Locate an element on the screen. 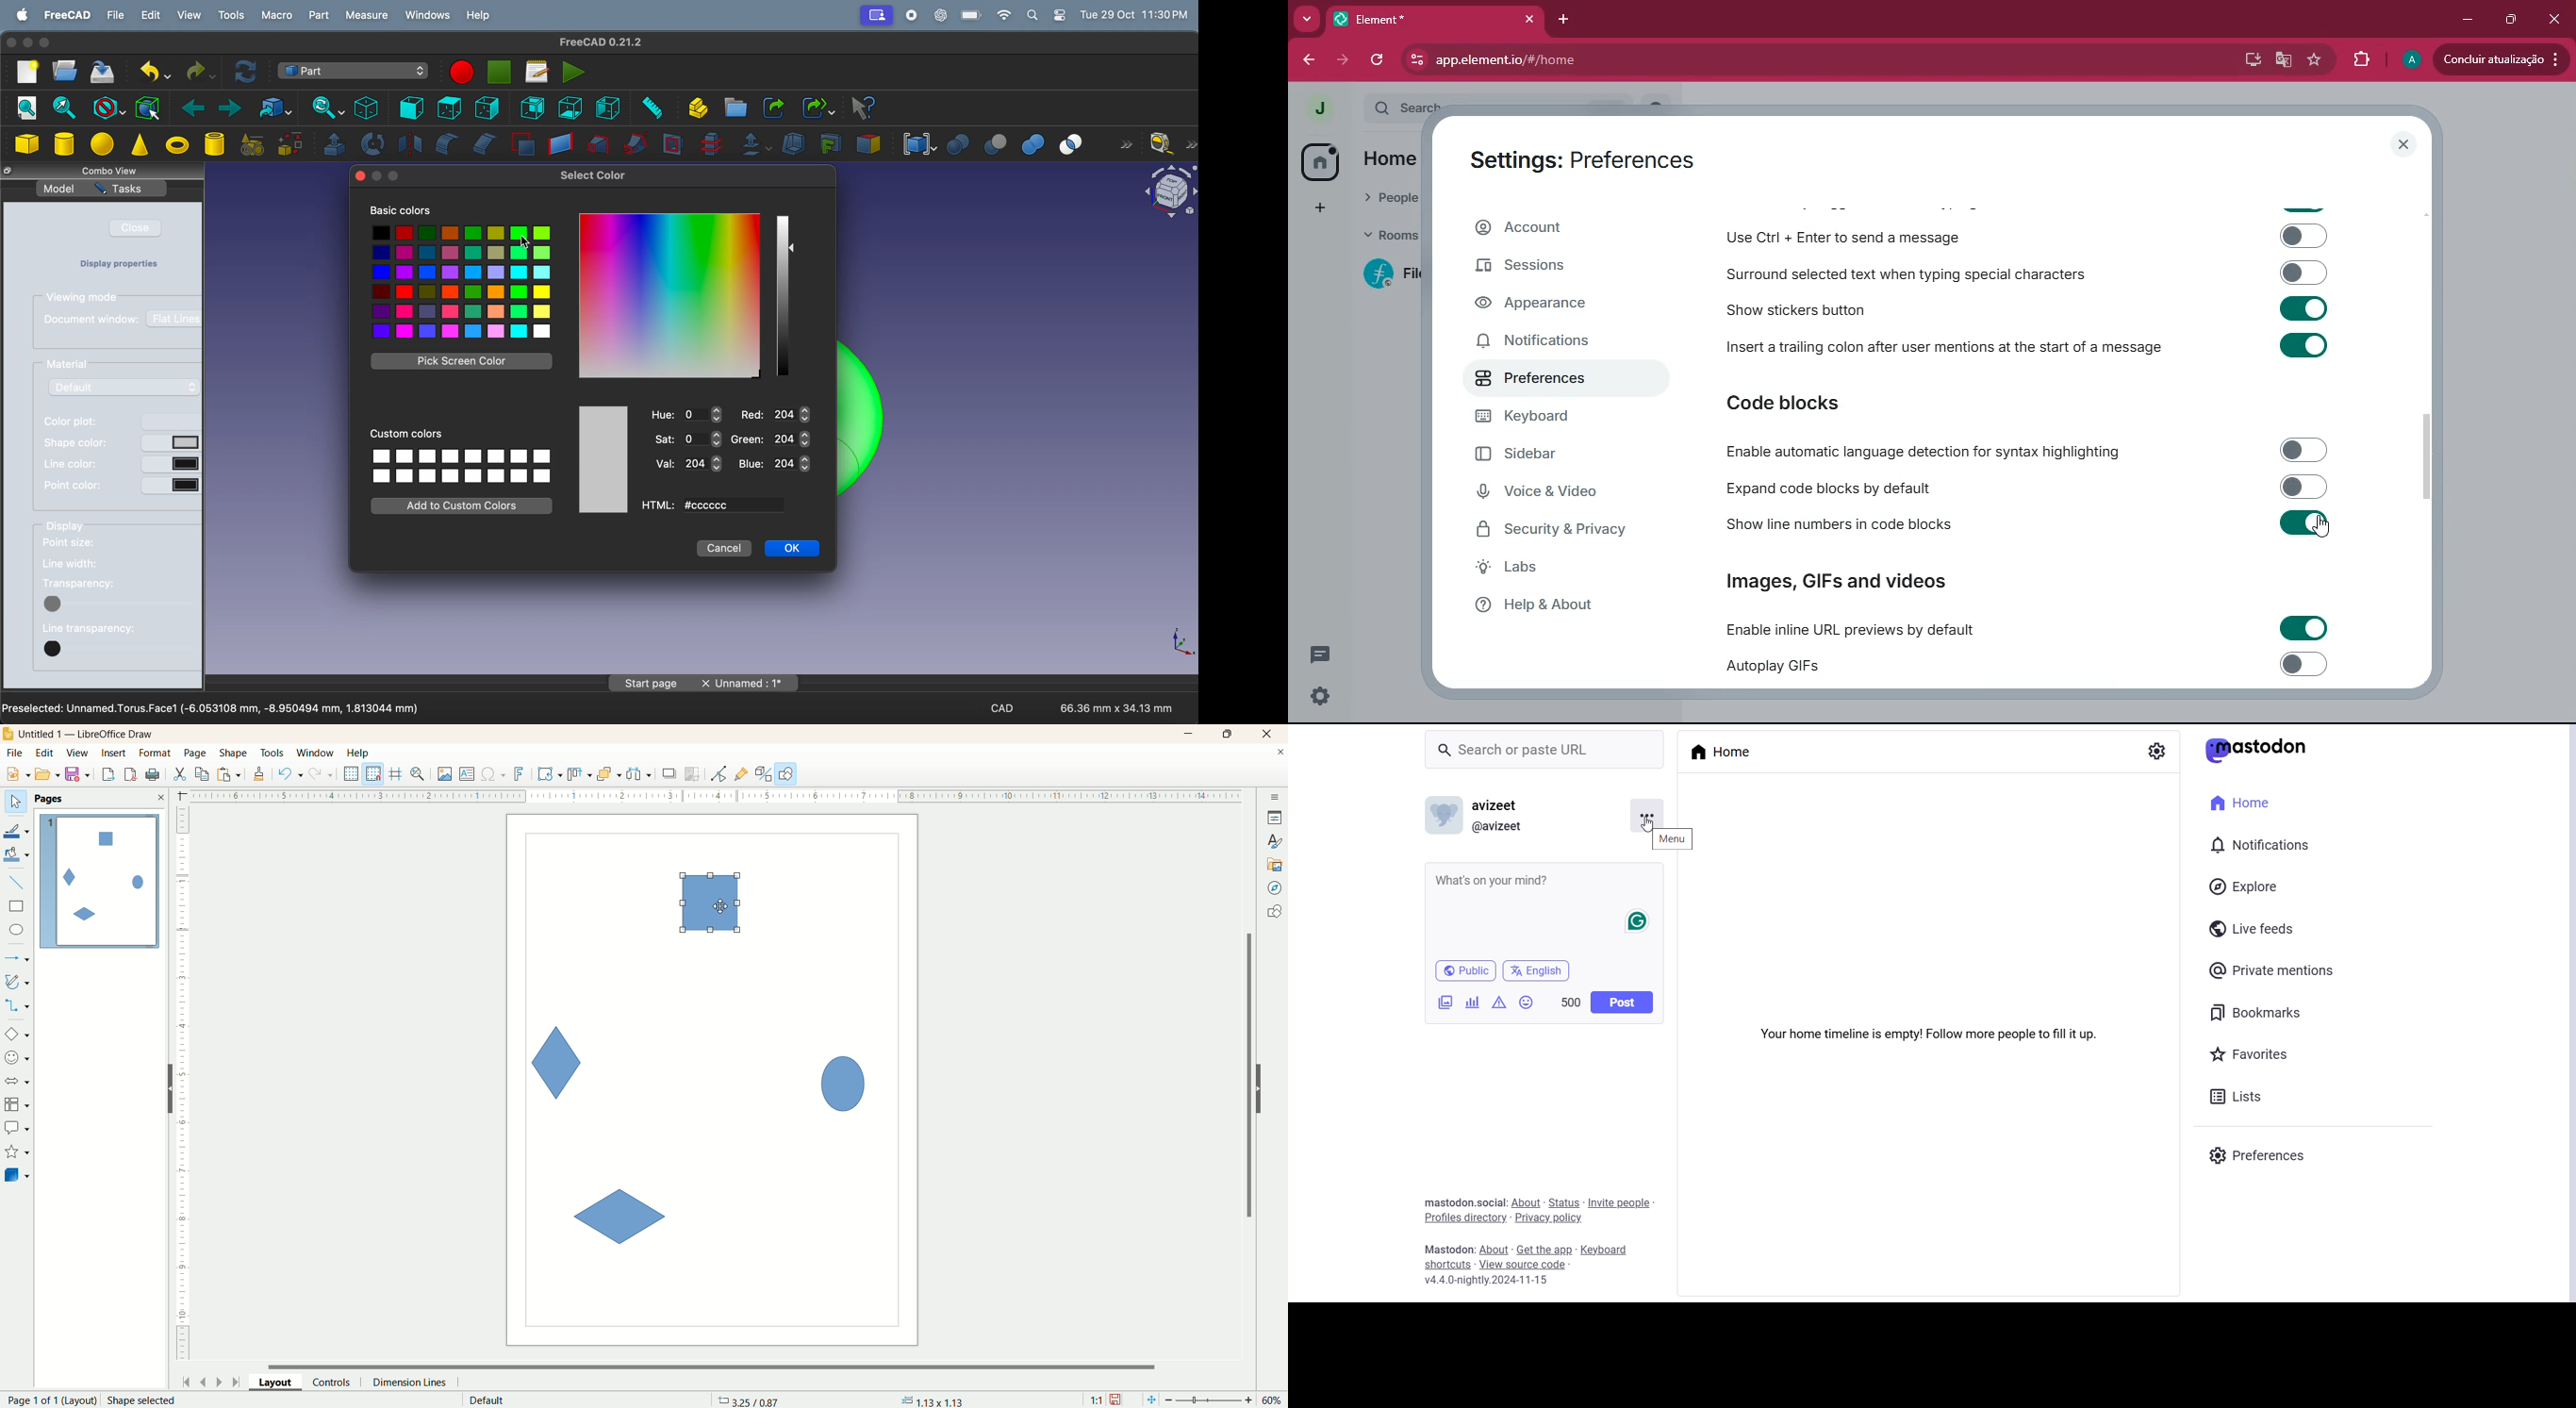 The image size is (2576, 1428). connectors is located at coordinates (17, 1005).